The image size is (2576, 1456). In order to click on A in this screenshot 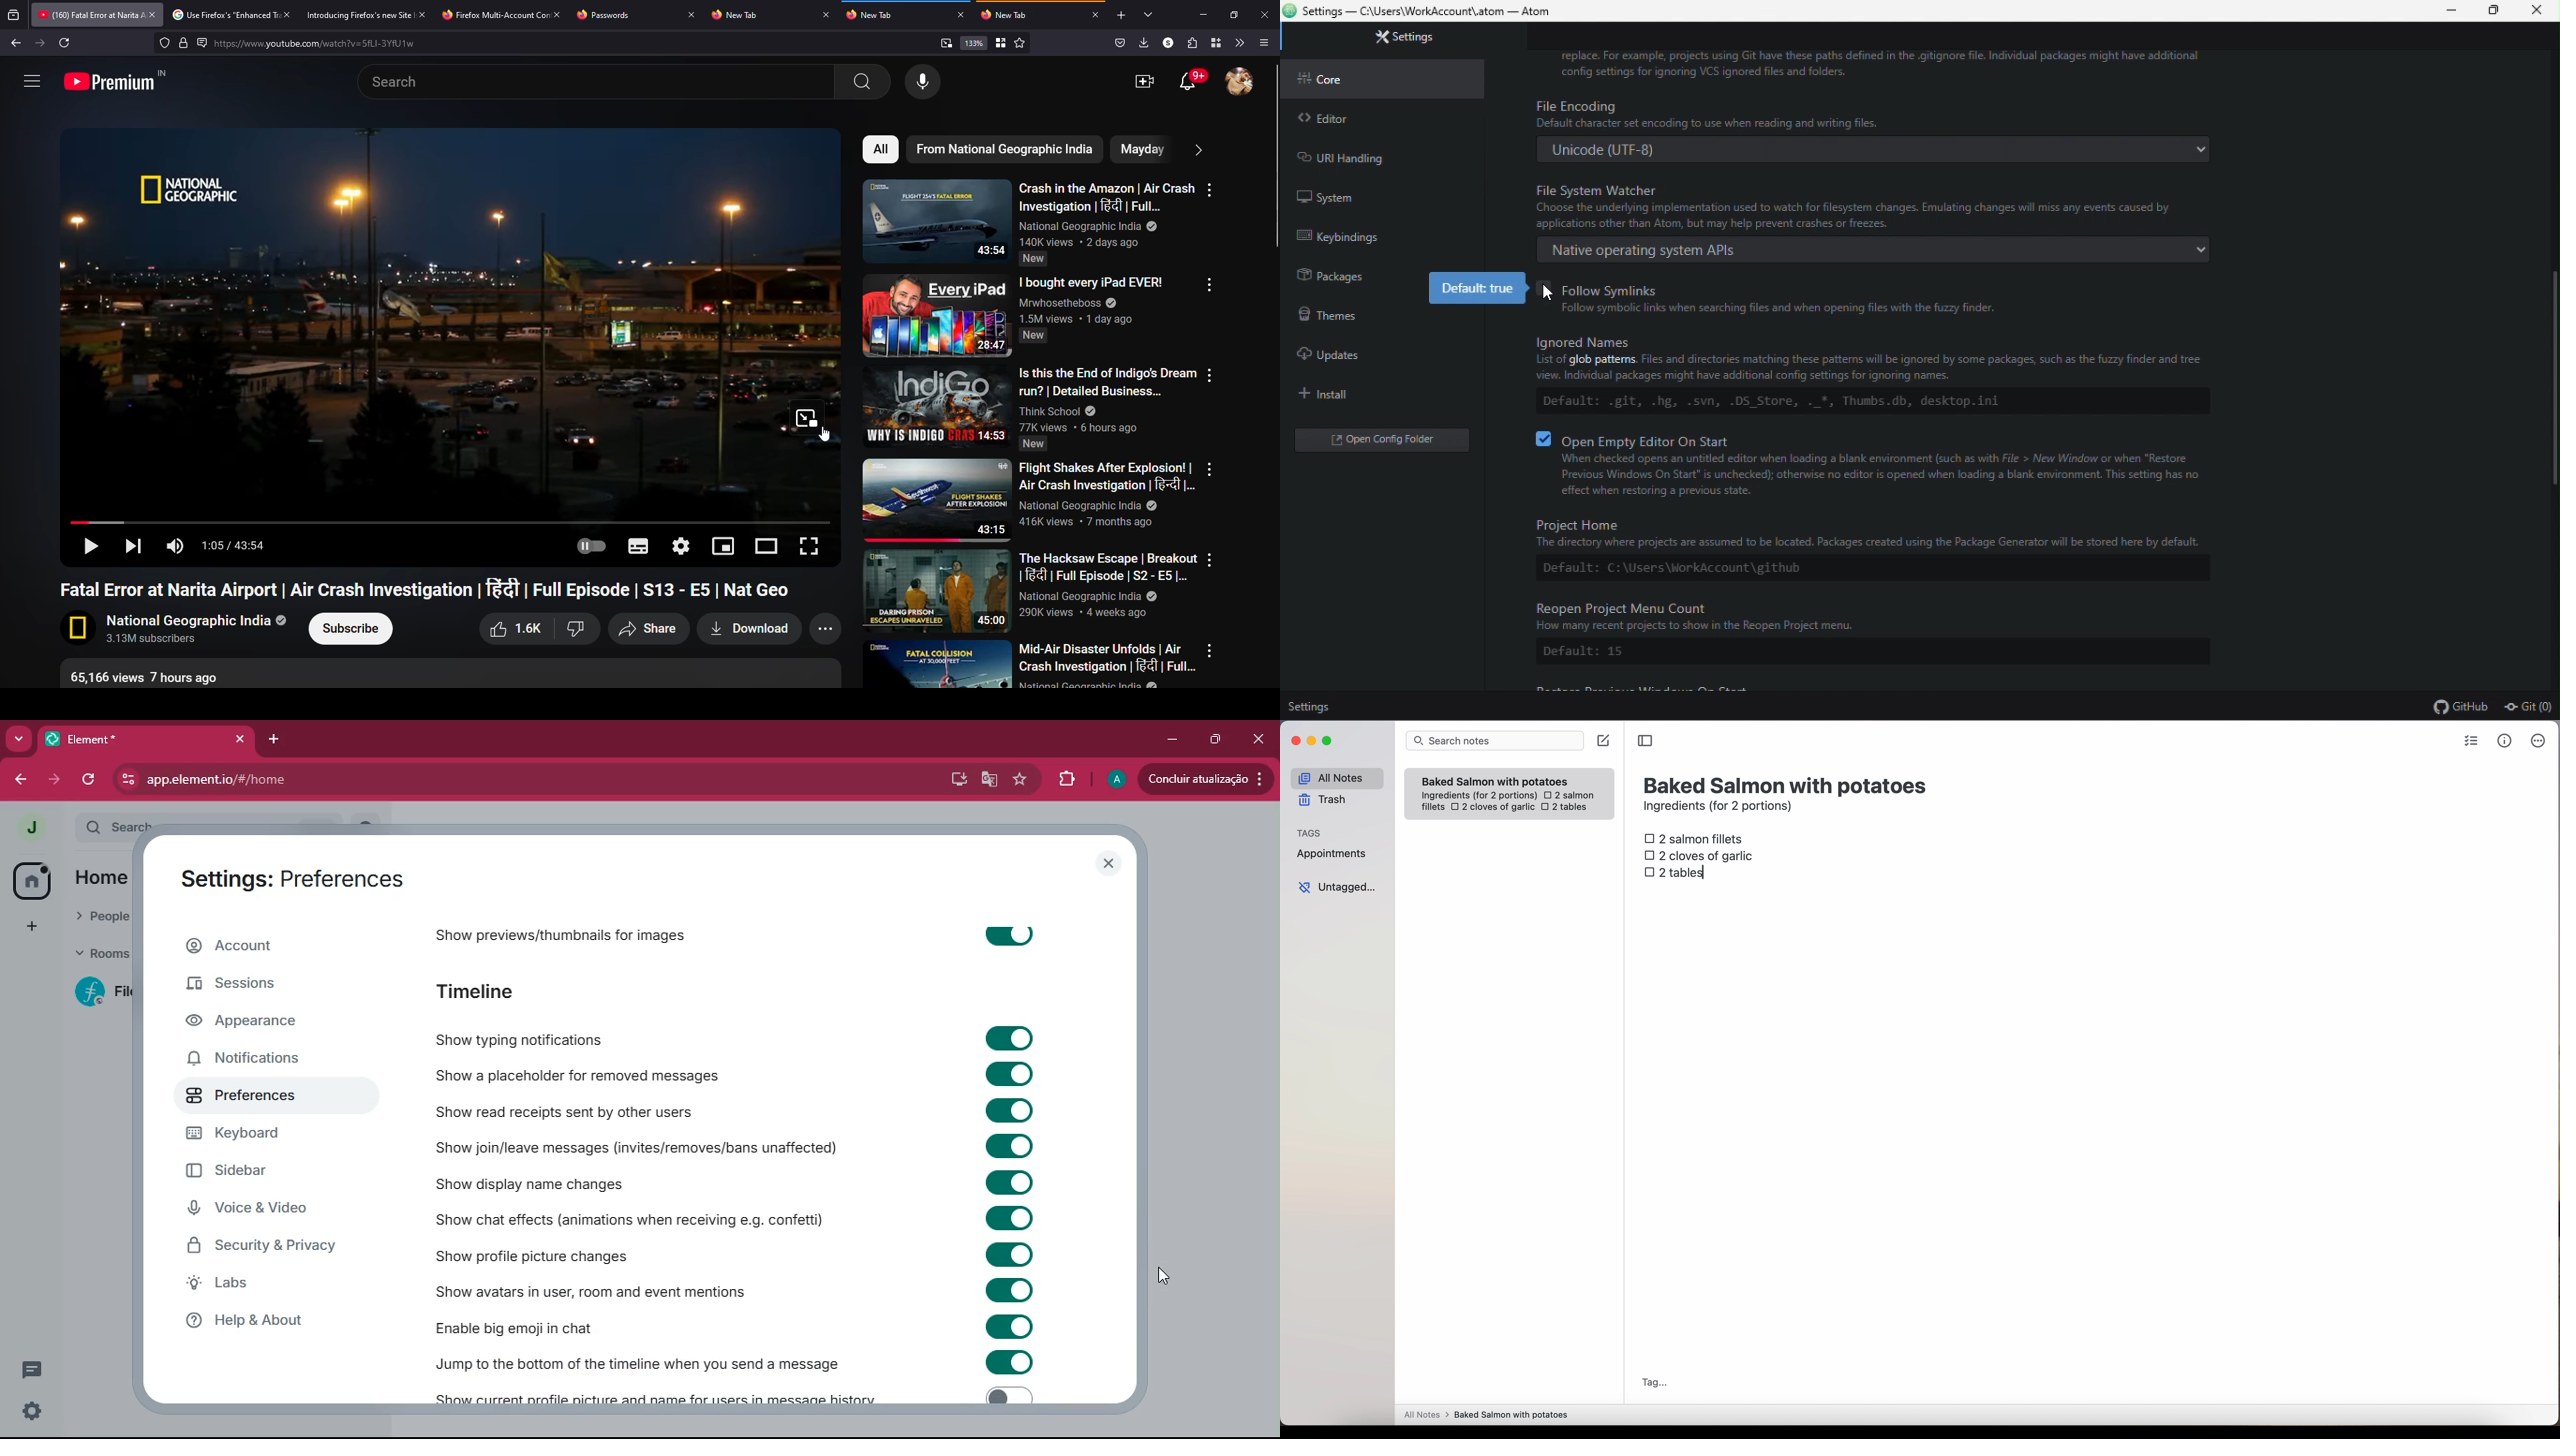, I will do `click(1114, 777)`.